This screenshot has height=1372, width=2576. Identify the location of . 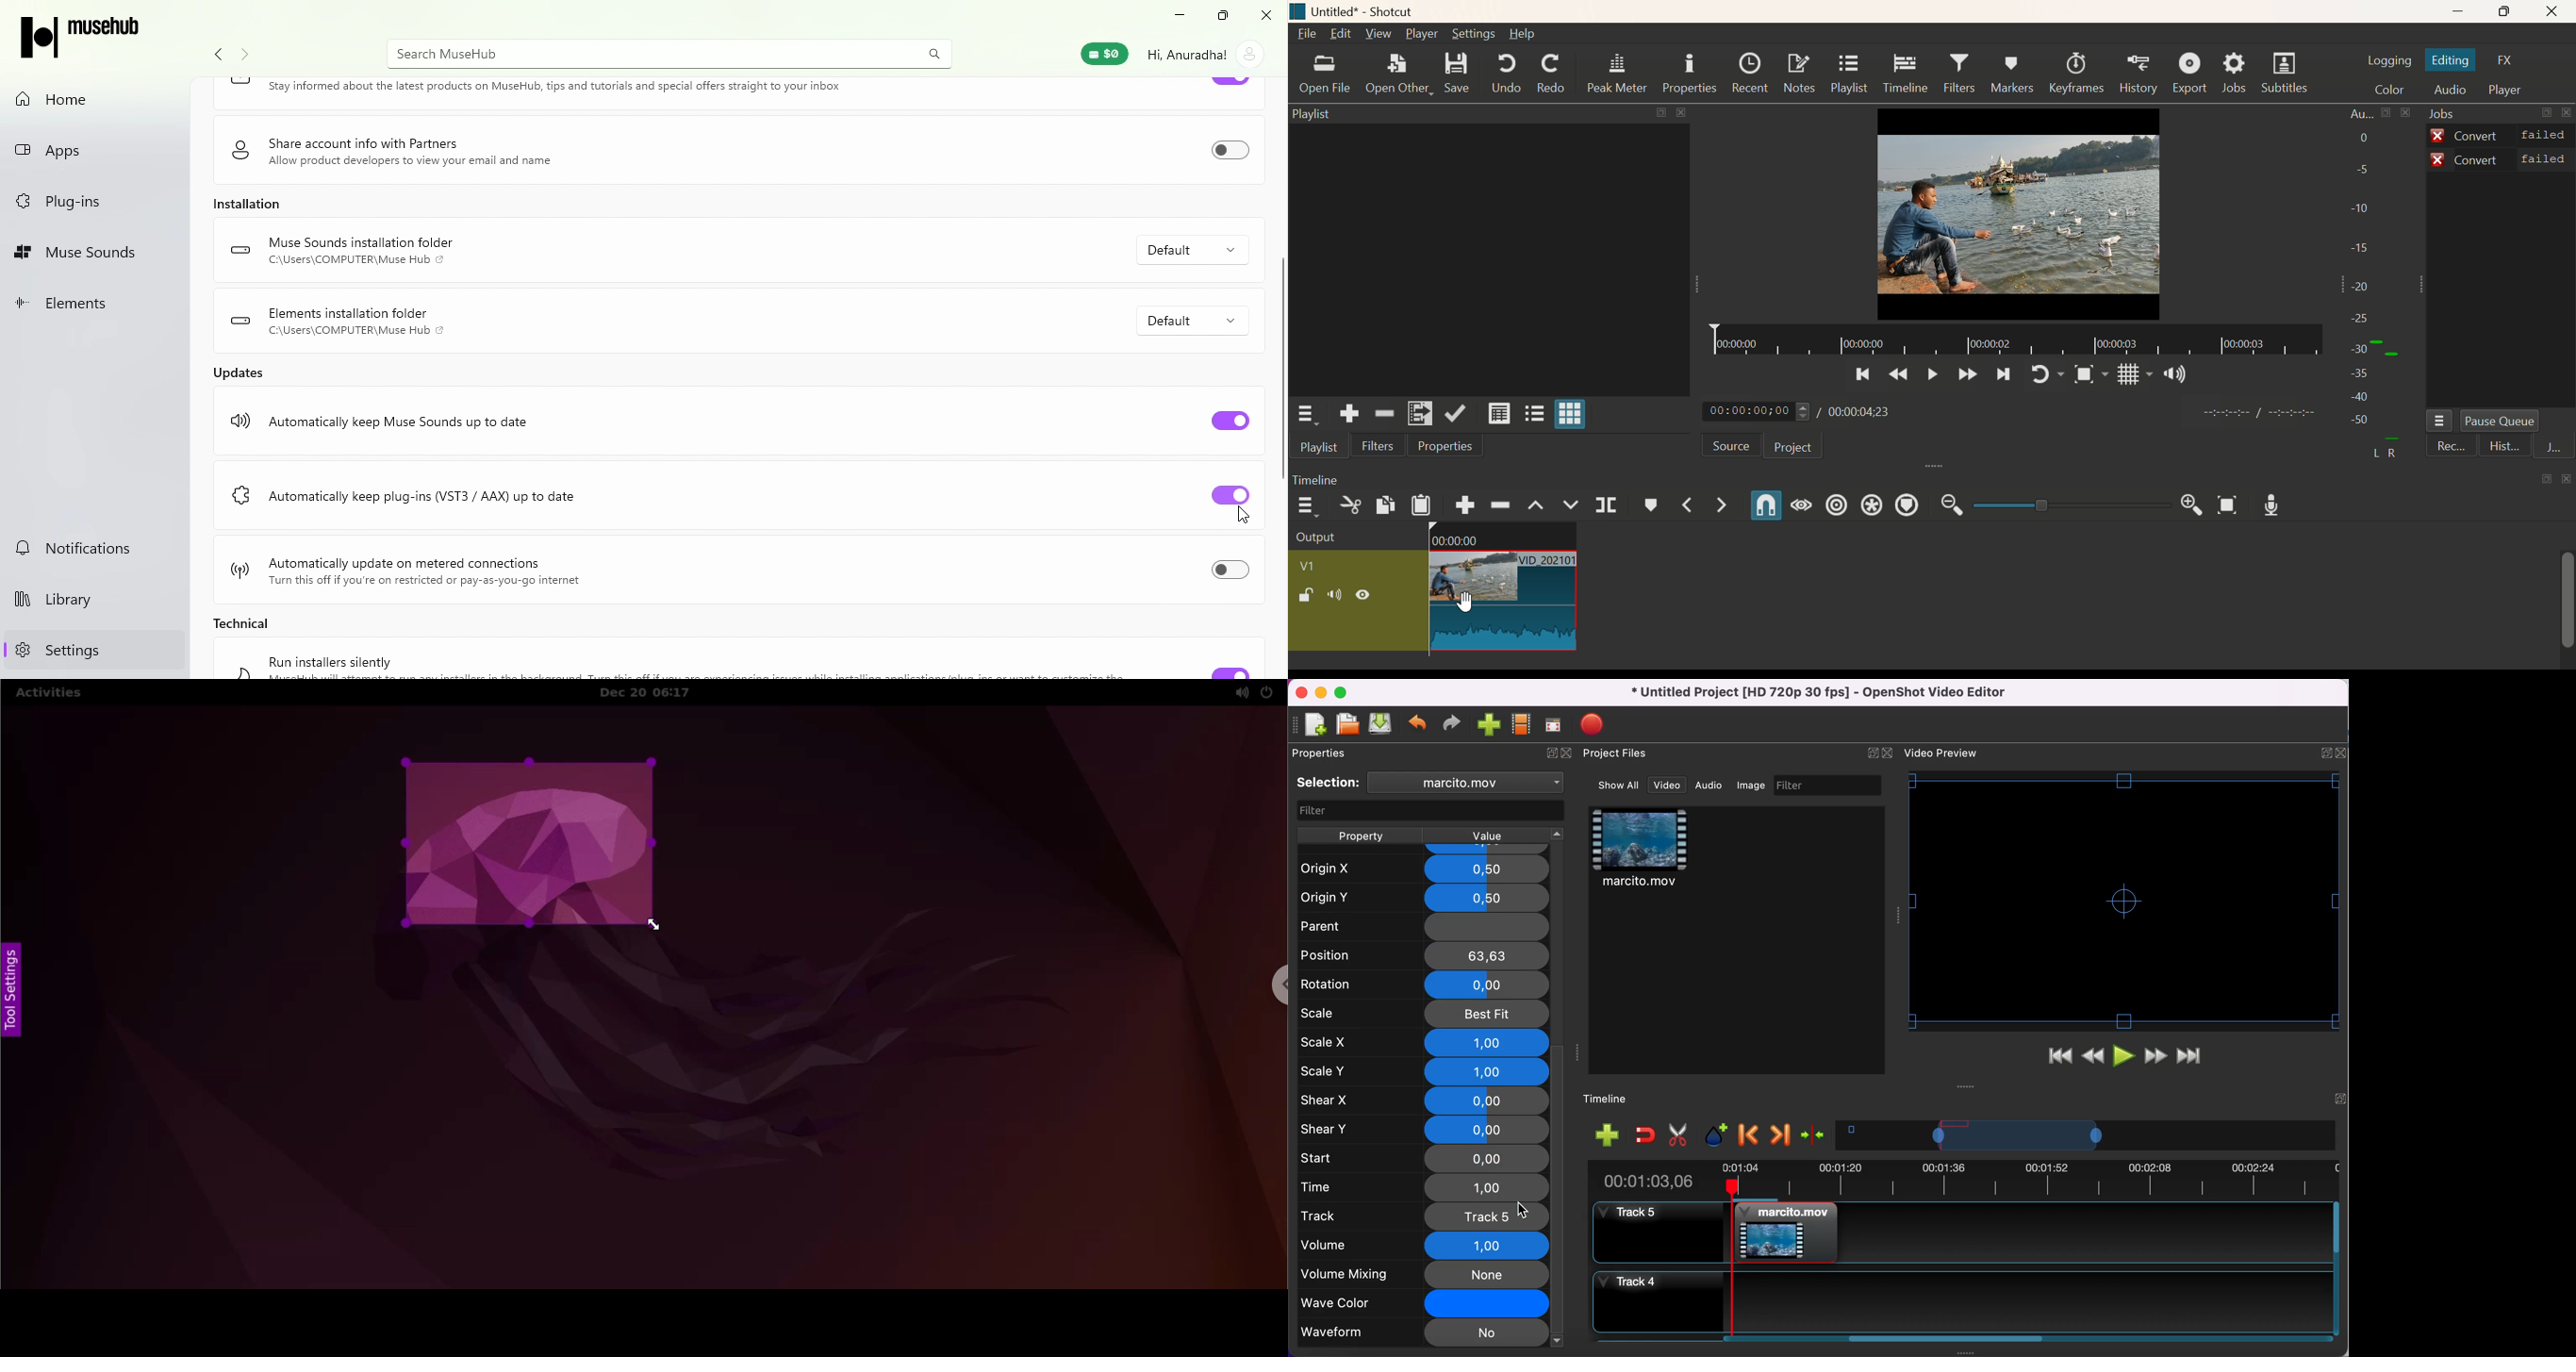
(2226, 507).